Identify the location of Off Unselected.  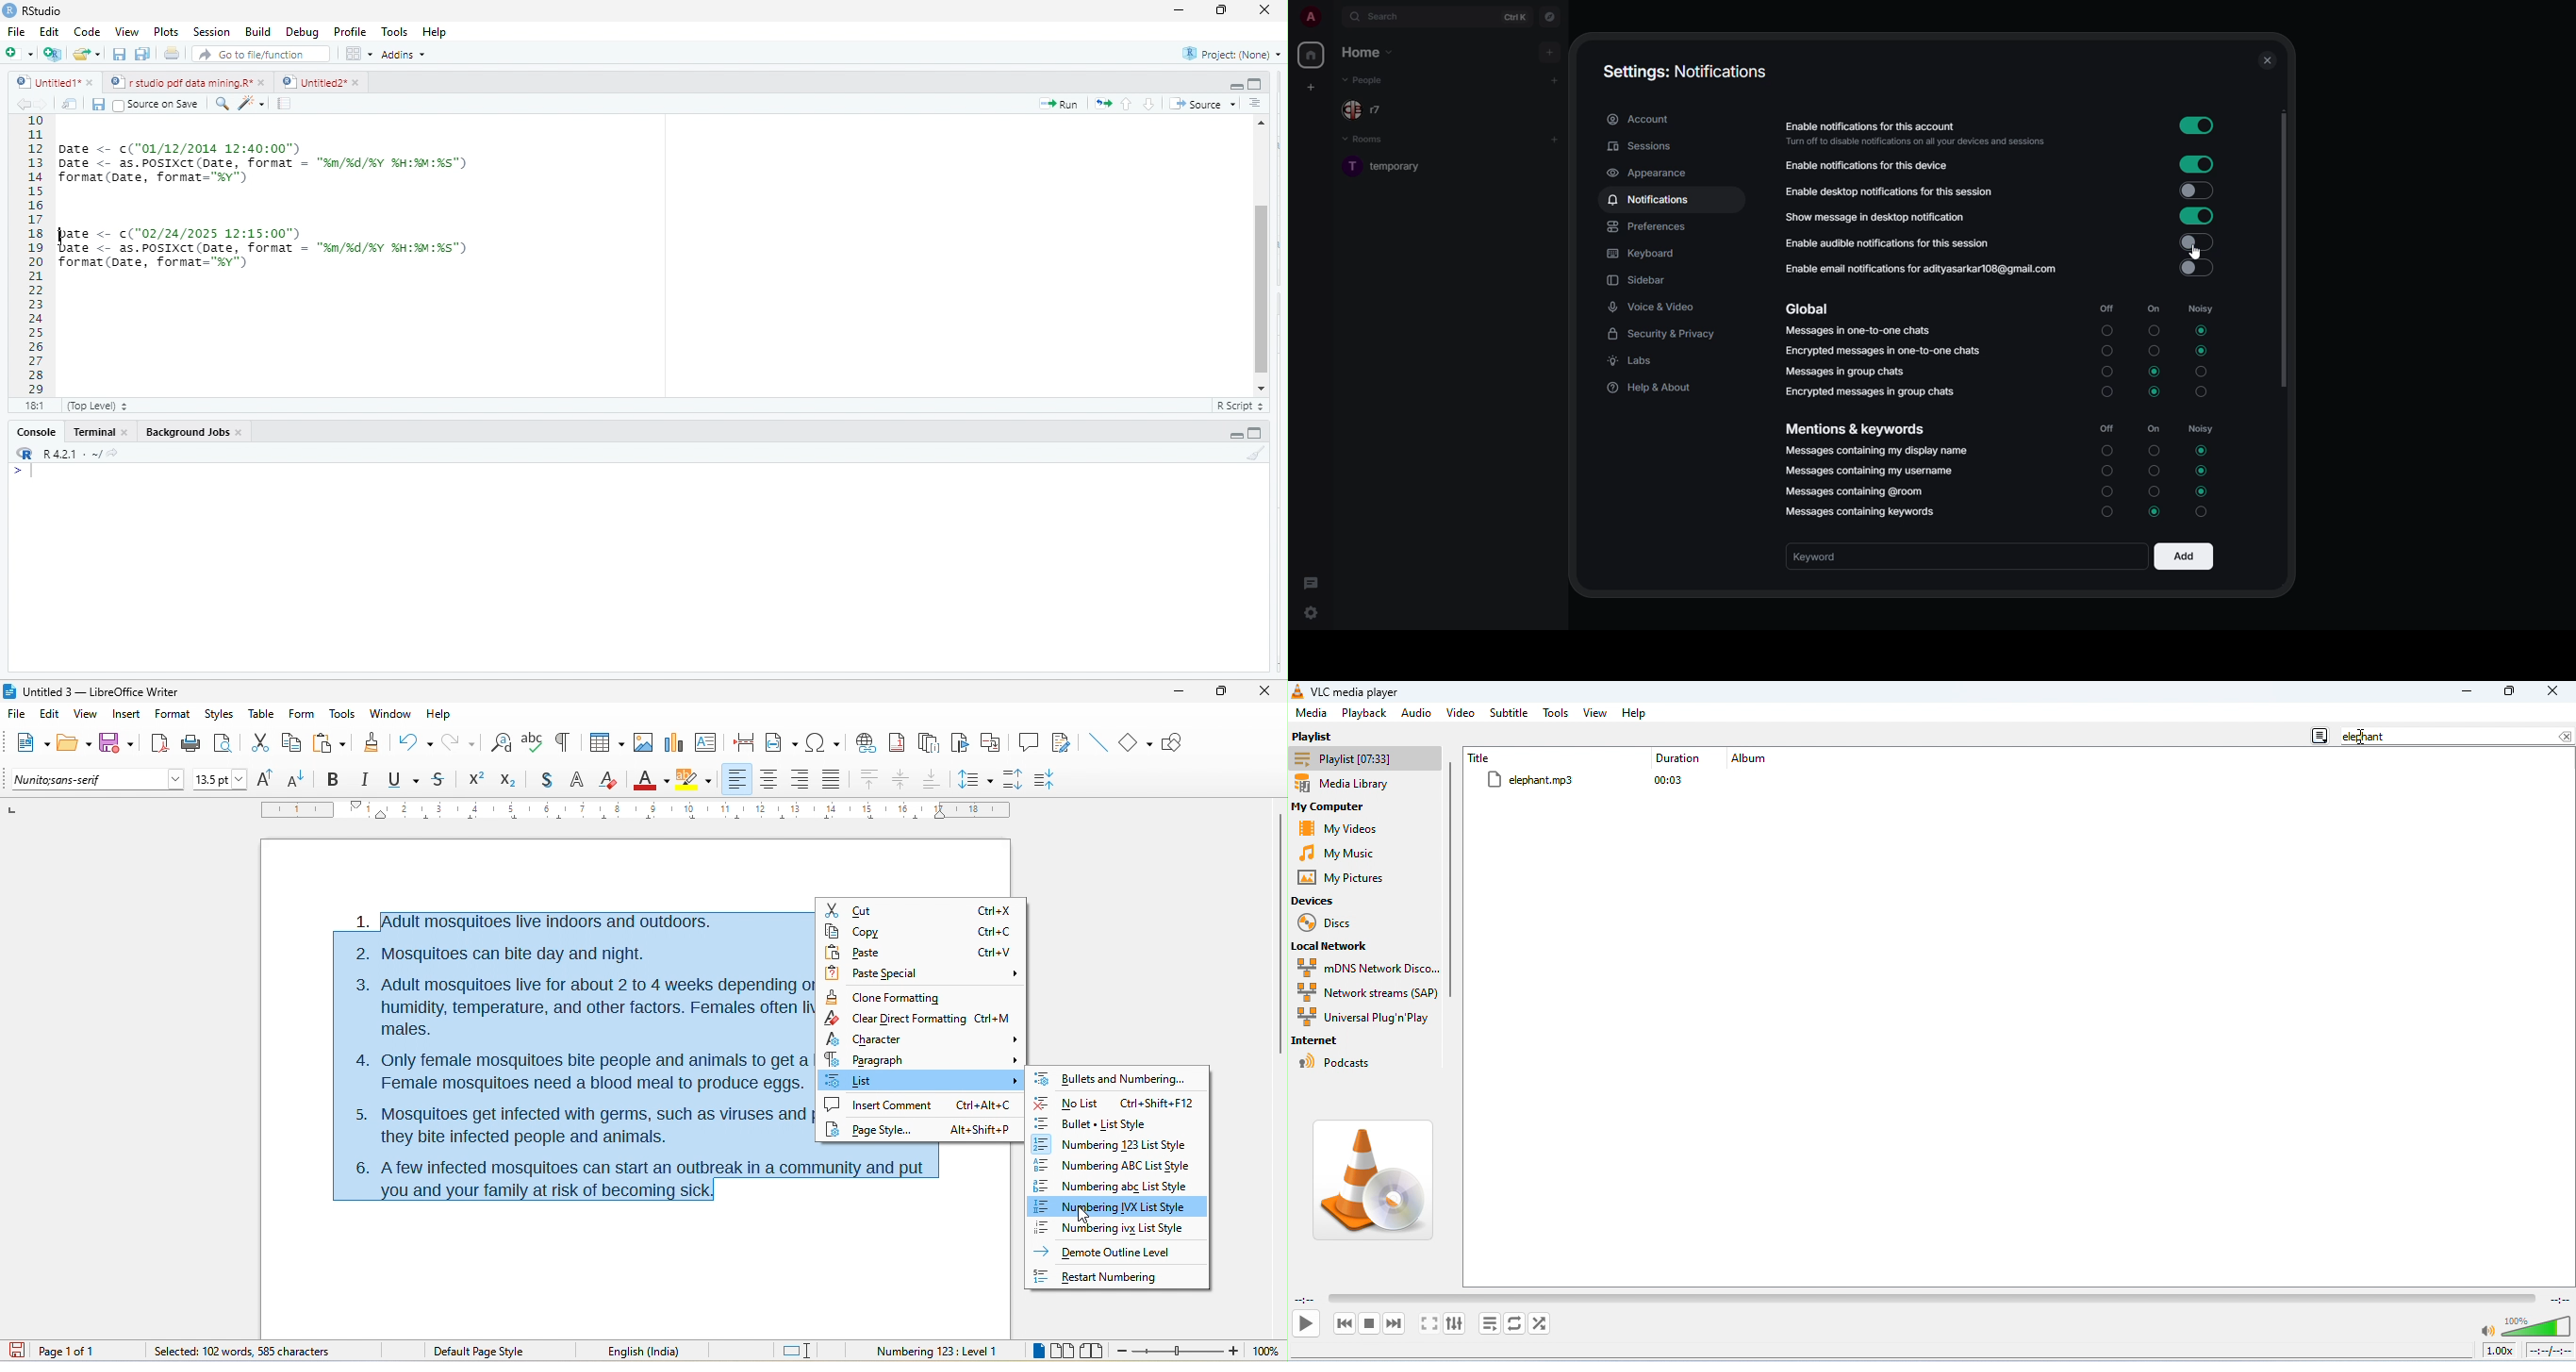
(2108, 351).